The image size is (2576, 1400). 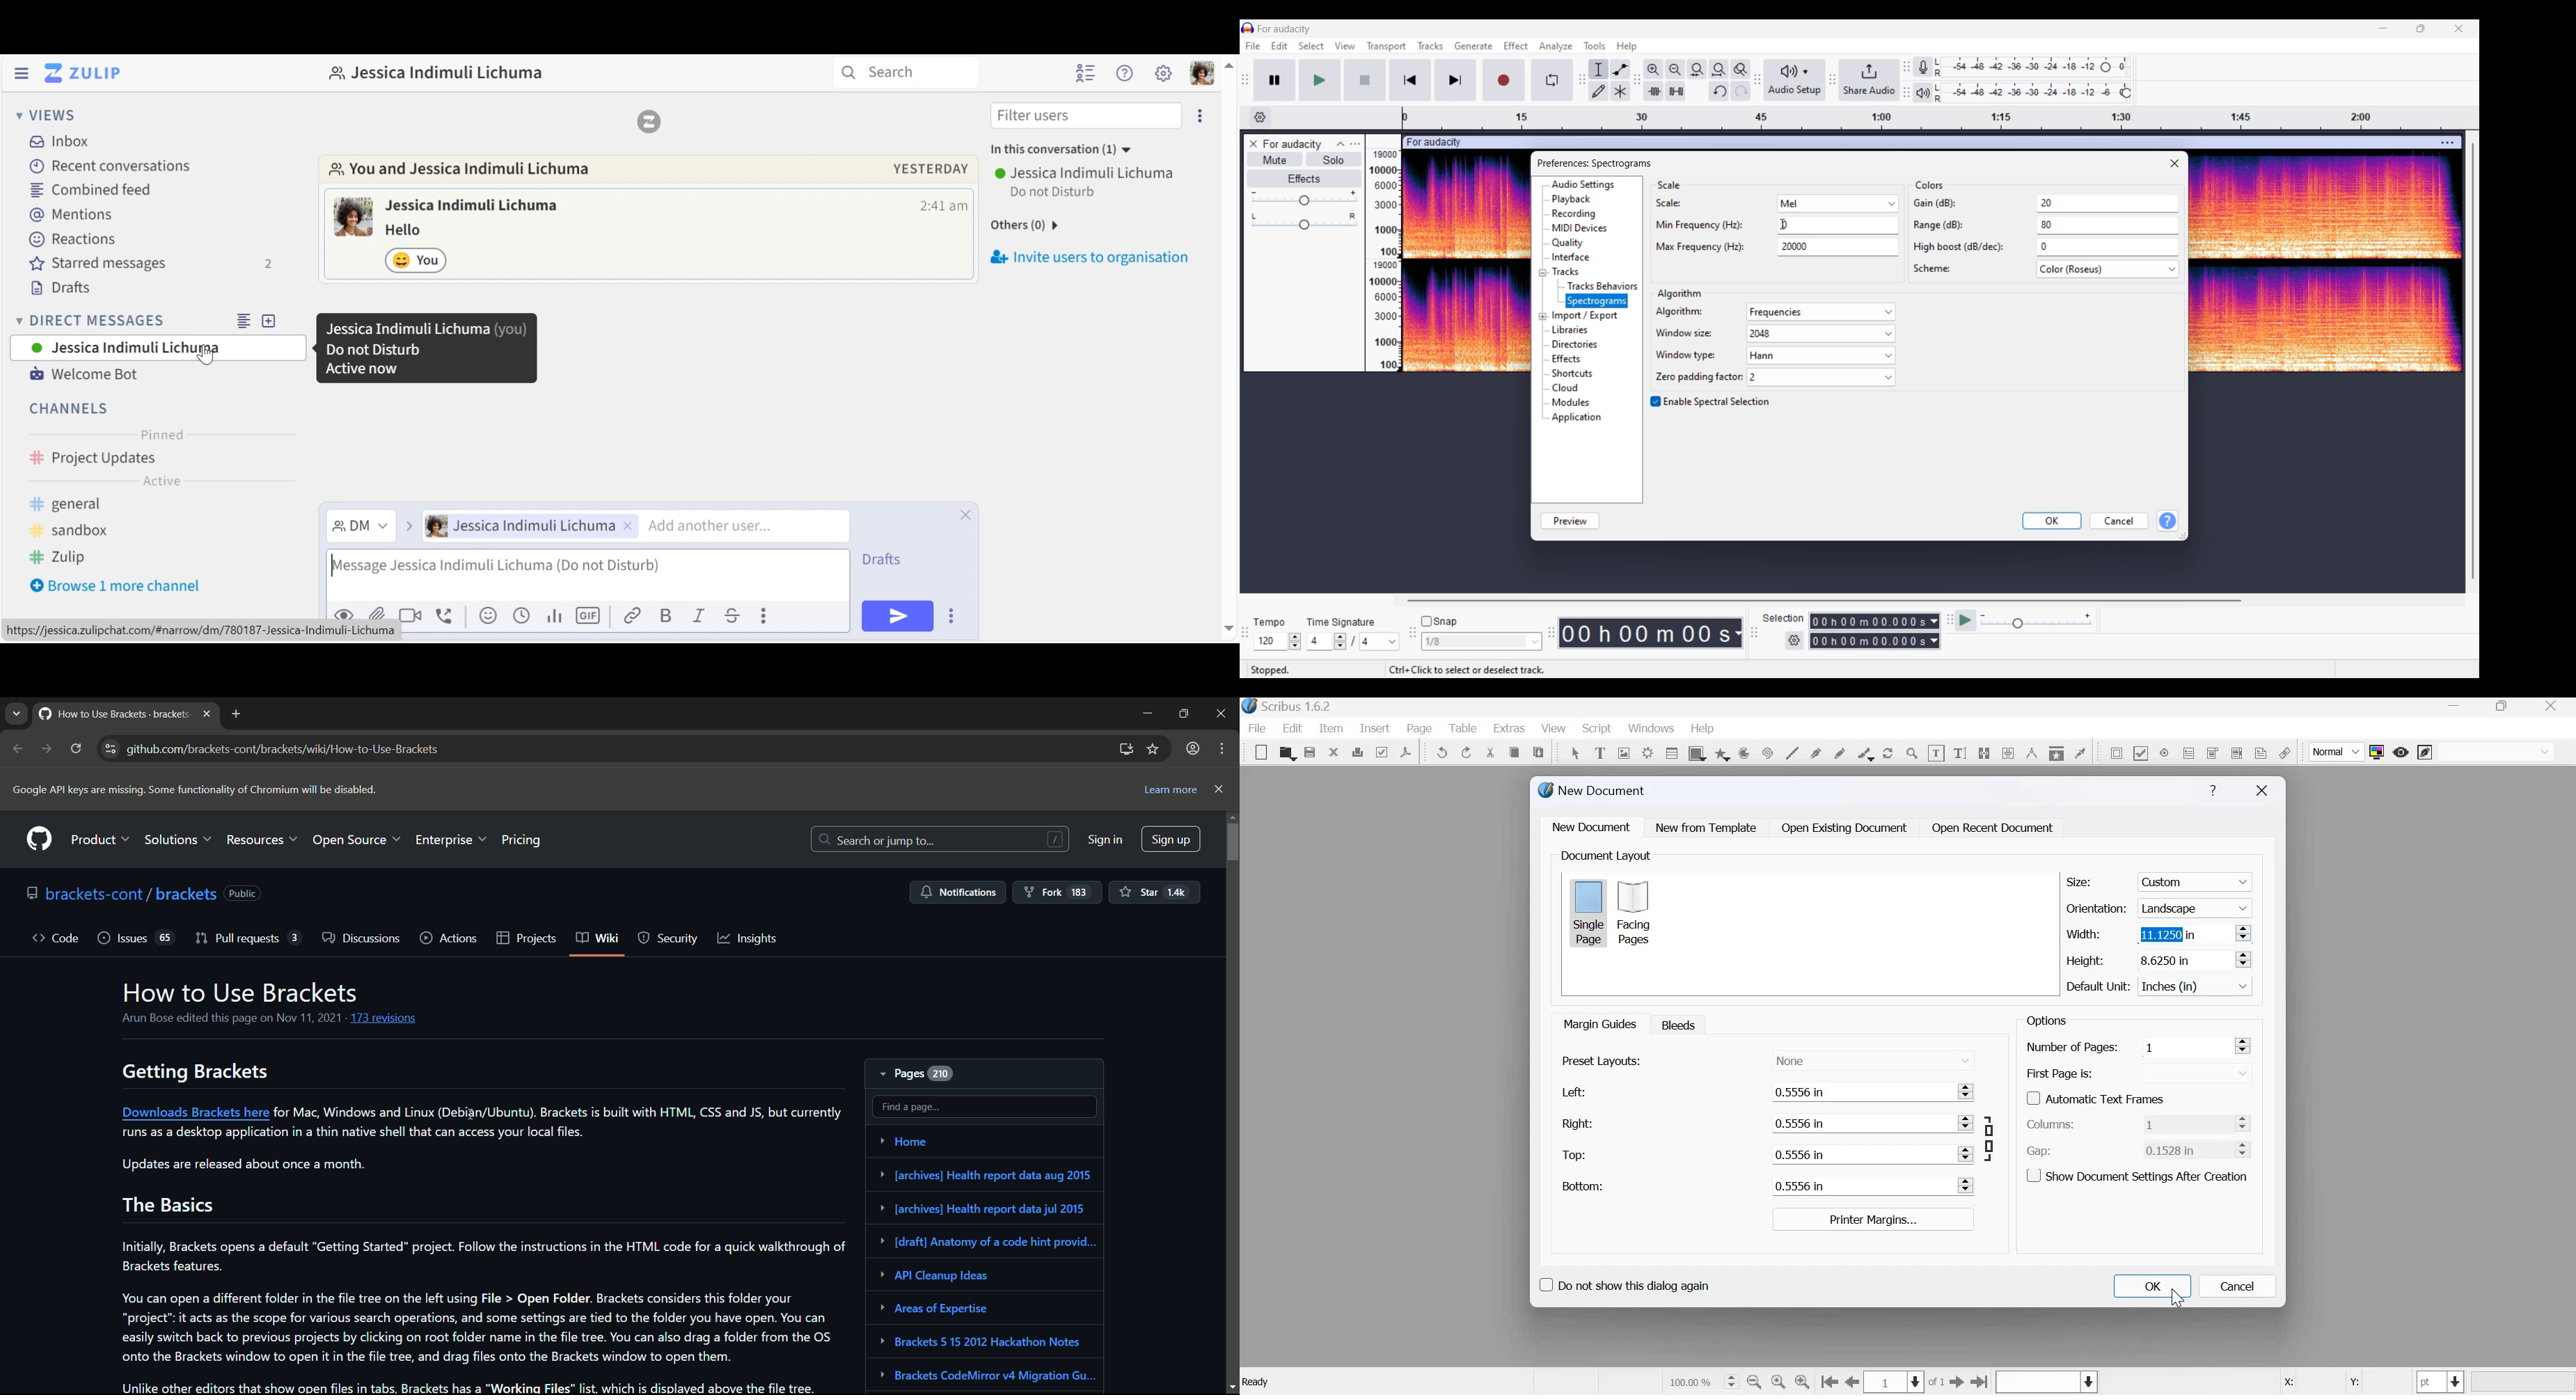 What do you see at coordinates (1311, 46) in the screenshot?
I see `Select menu` at bounding box center [1311, 46].